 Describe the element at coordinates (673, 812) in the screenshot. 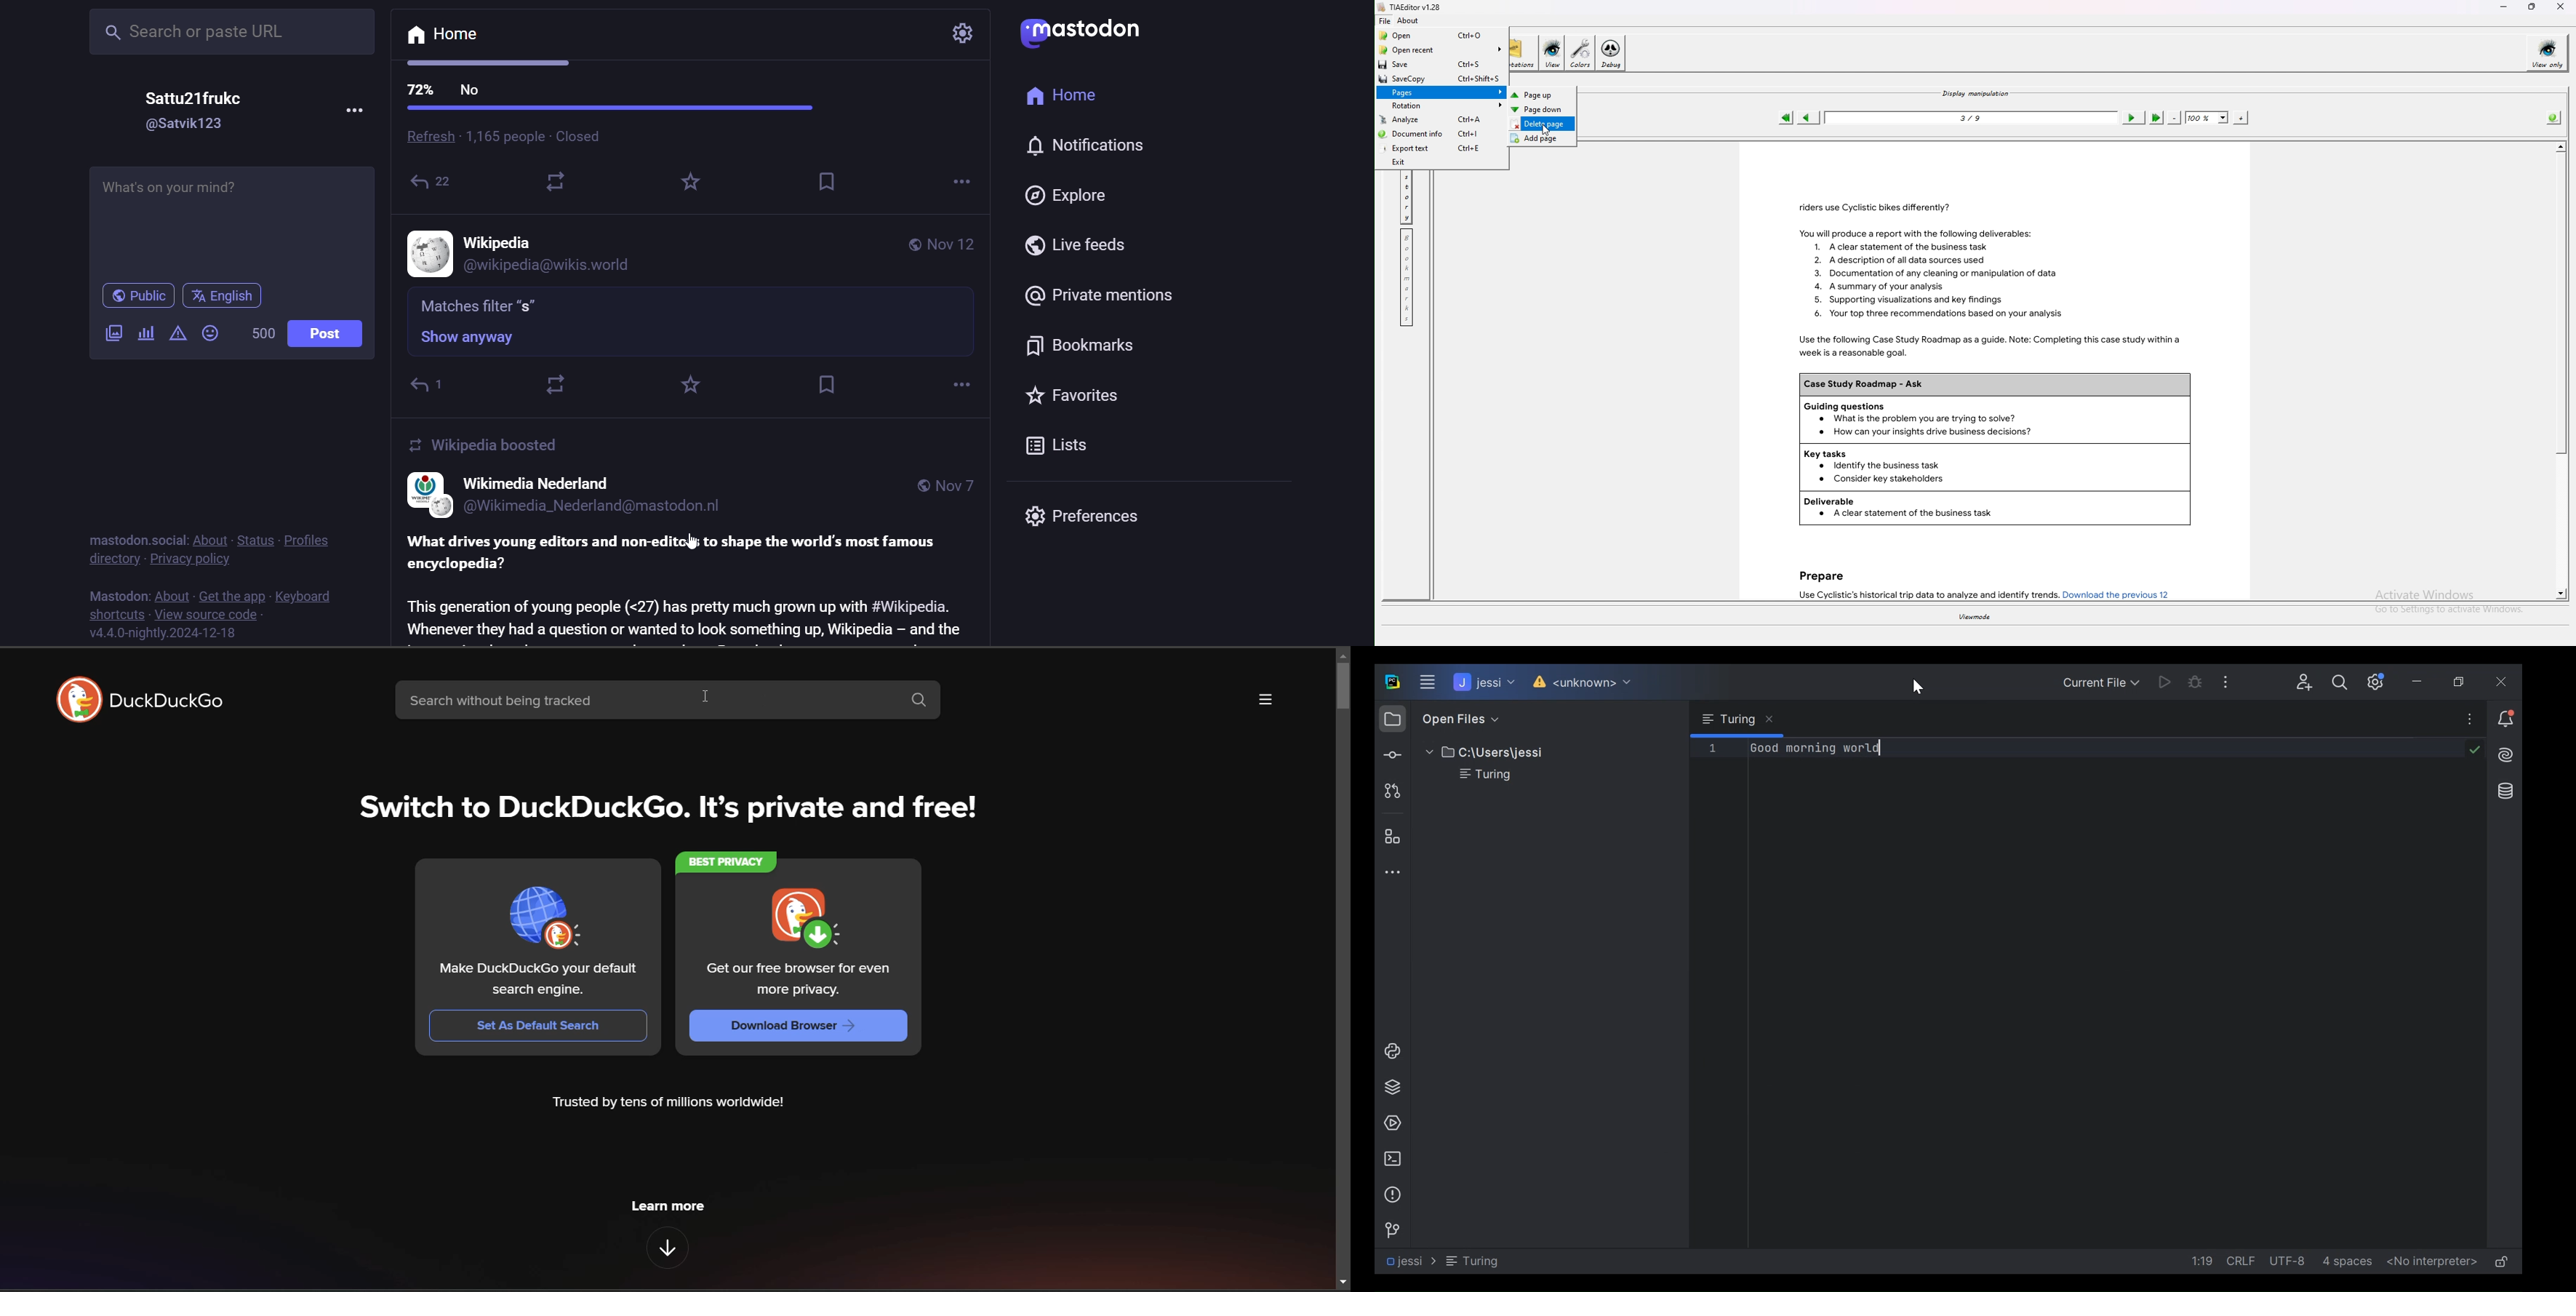

I see `tag line` at that location.